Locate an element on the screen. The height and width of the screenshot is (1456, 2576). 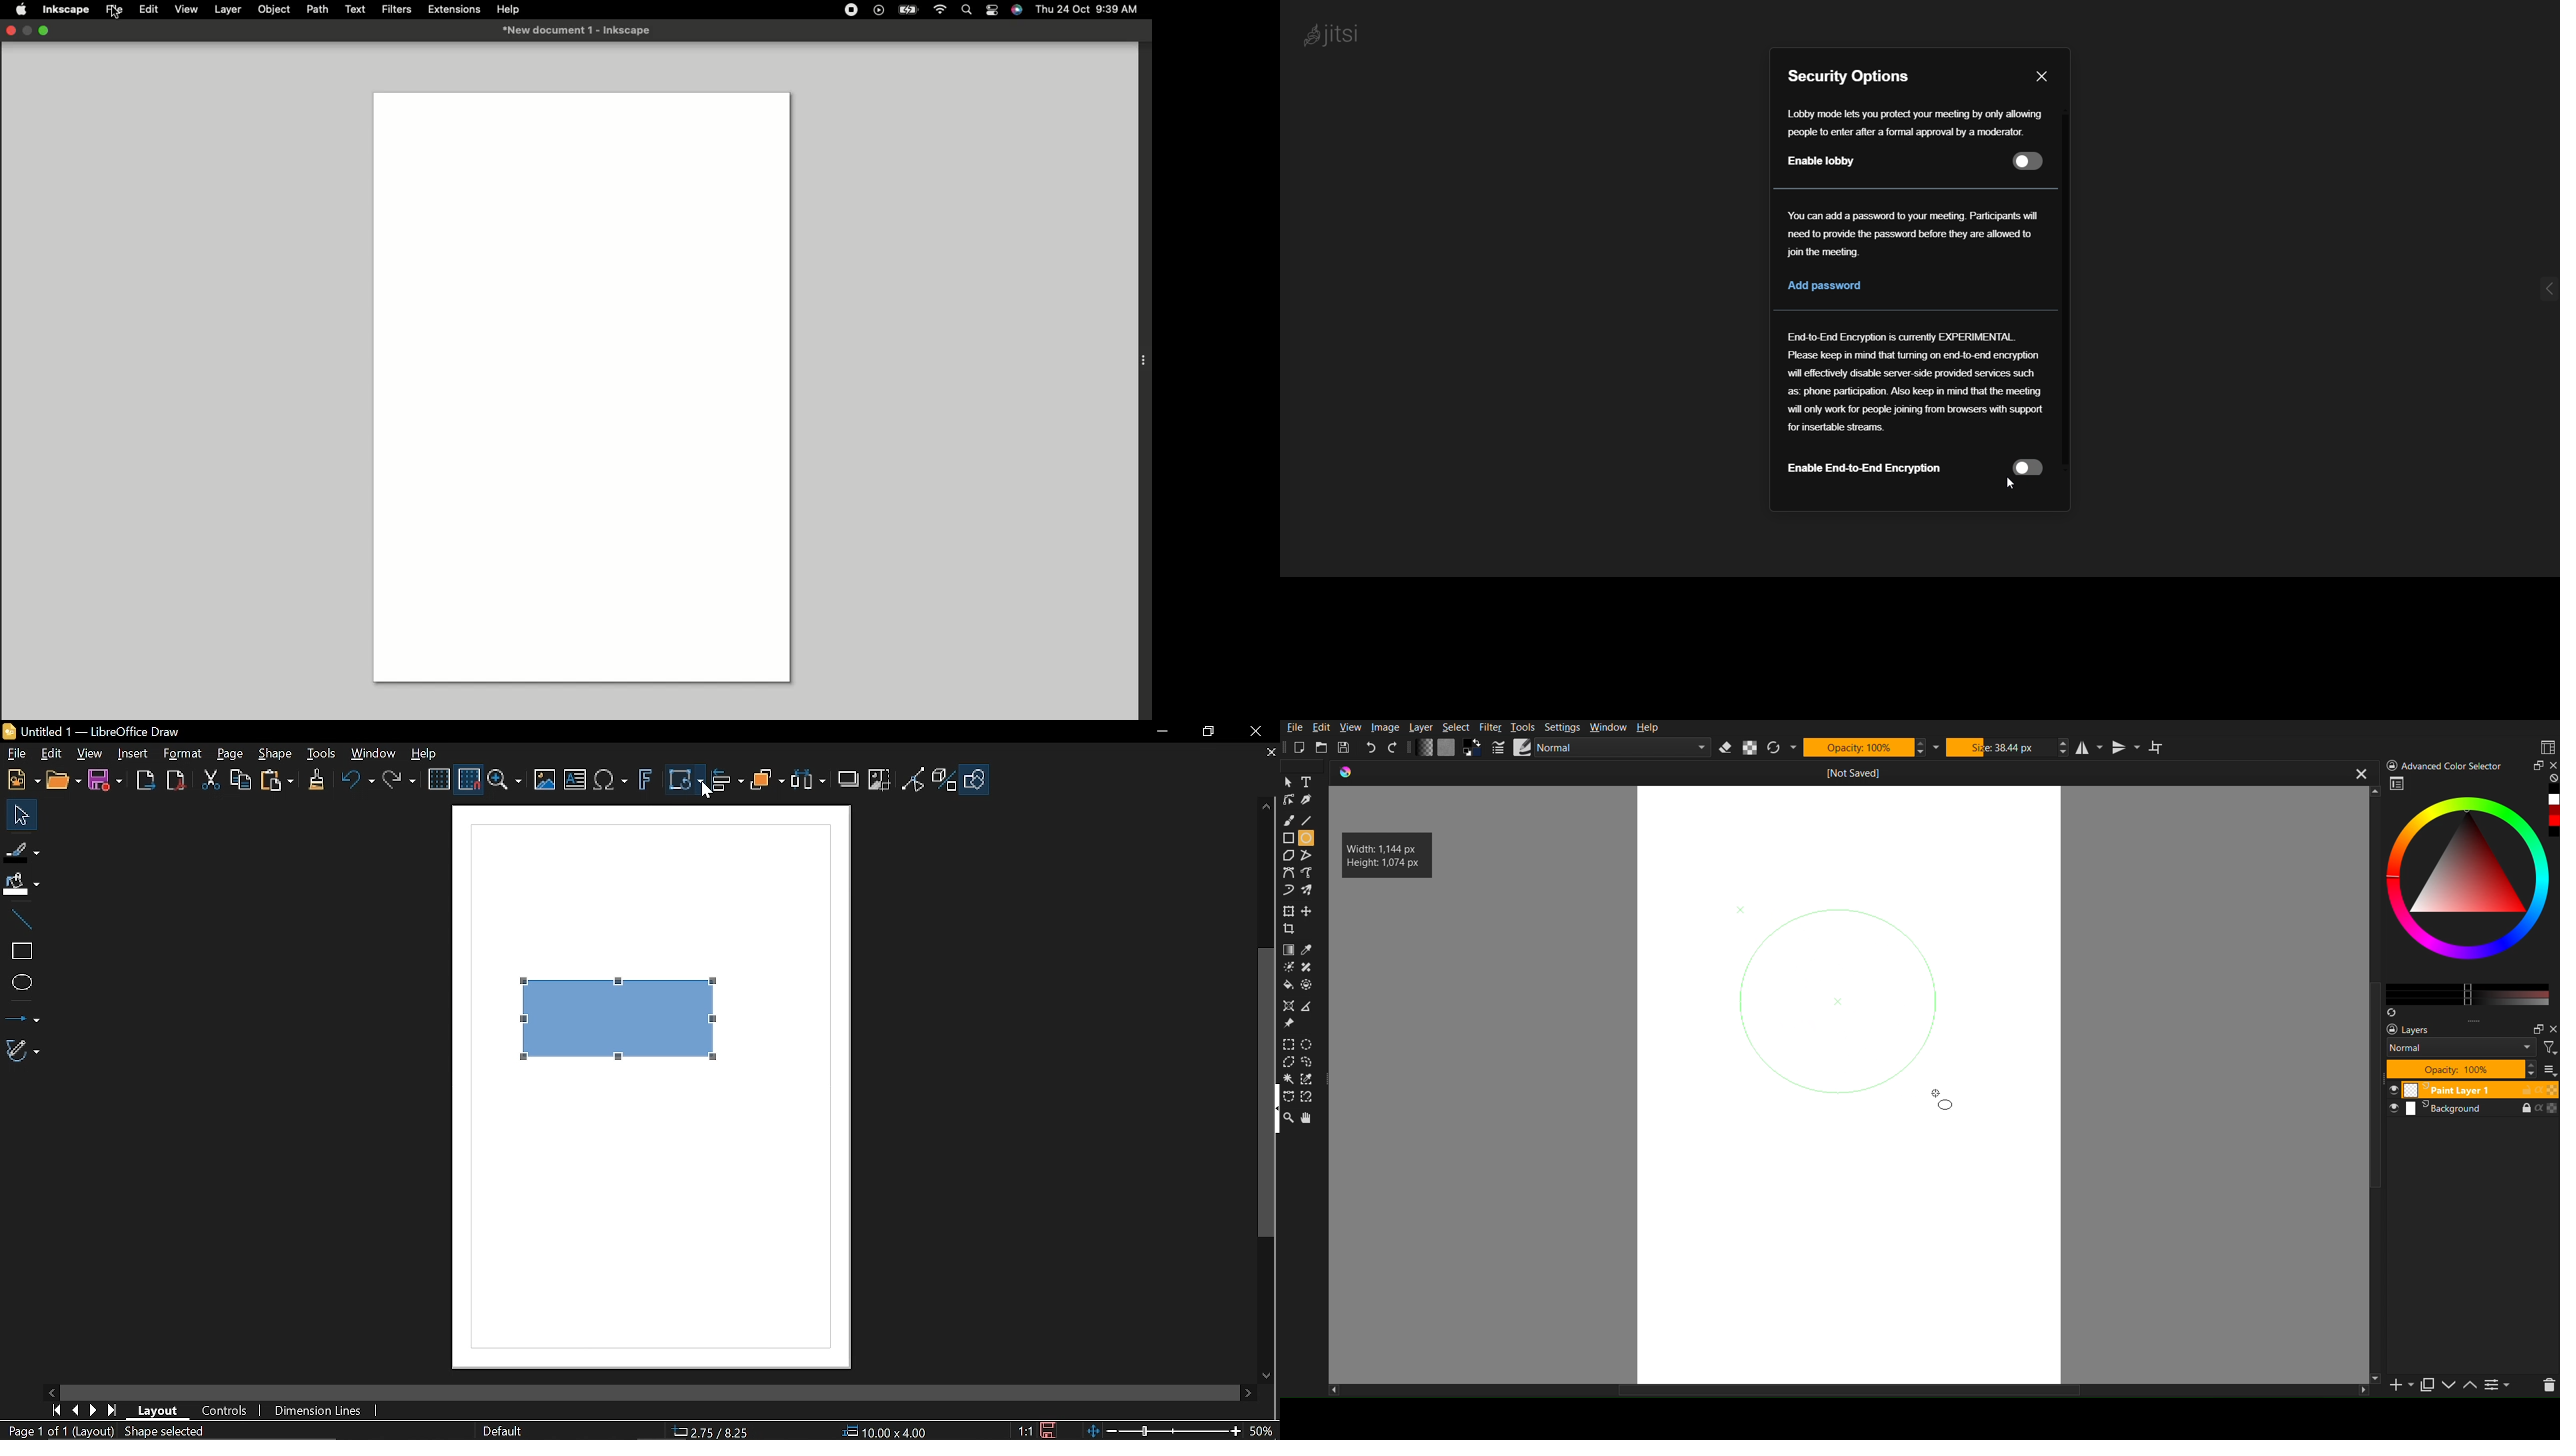
1:1 (Scaling factor) is located at coordinates (1025, 1431).